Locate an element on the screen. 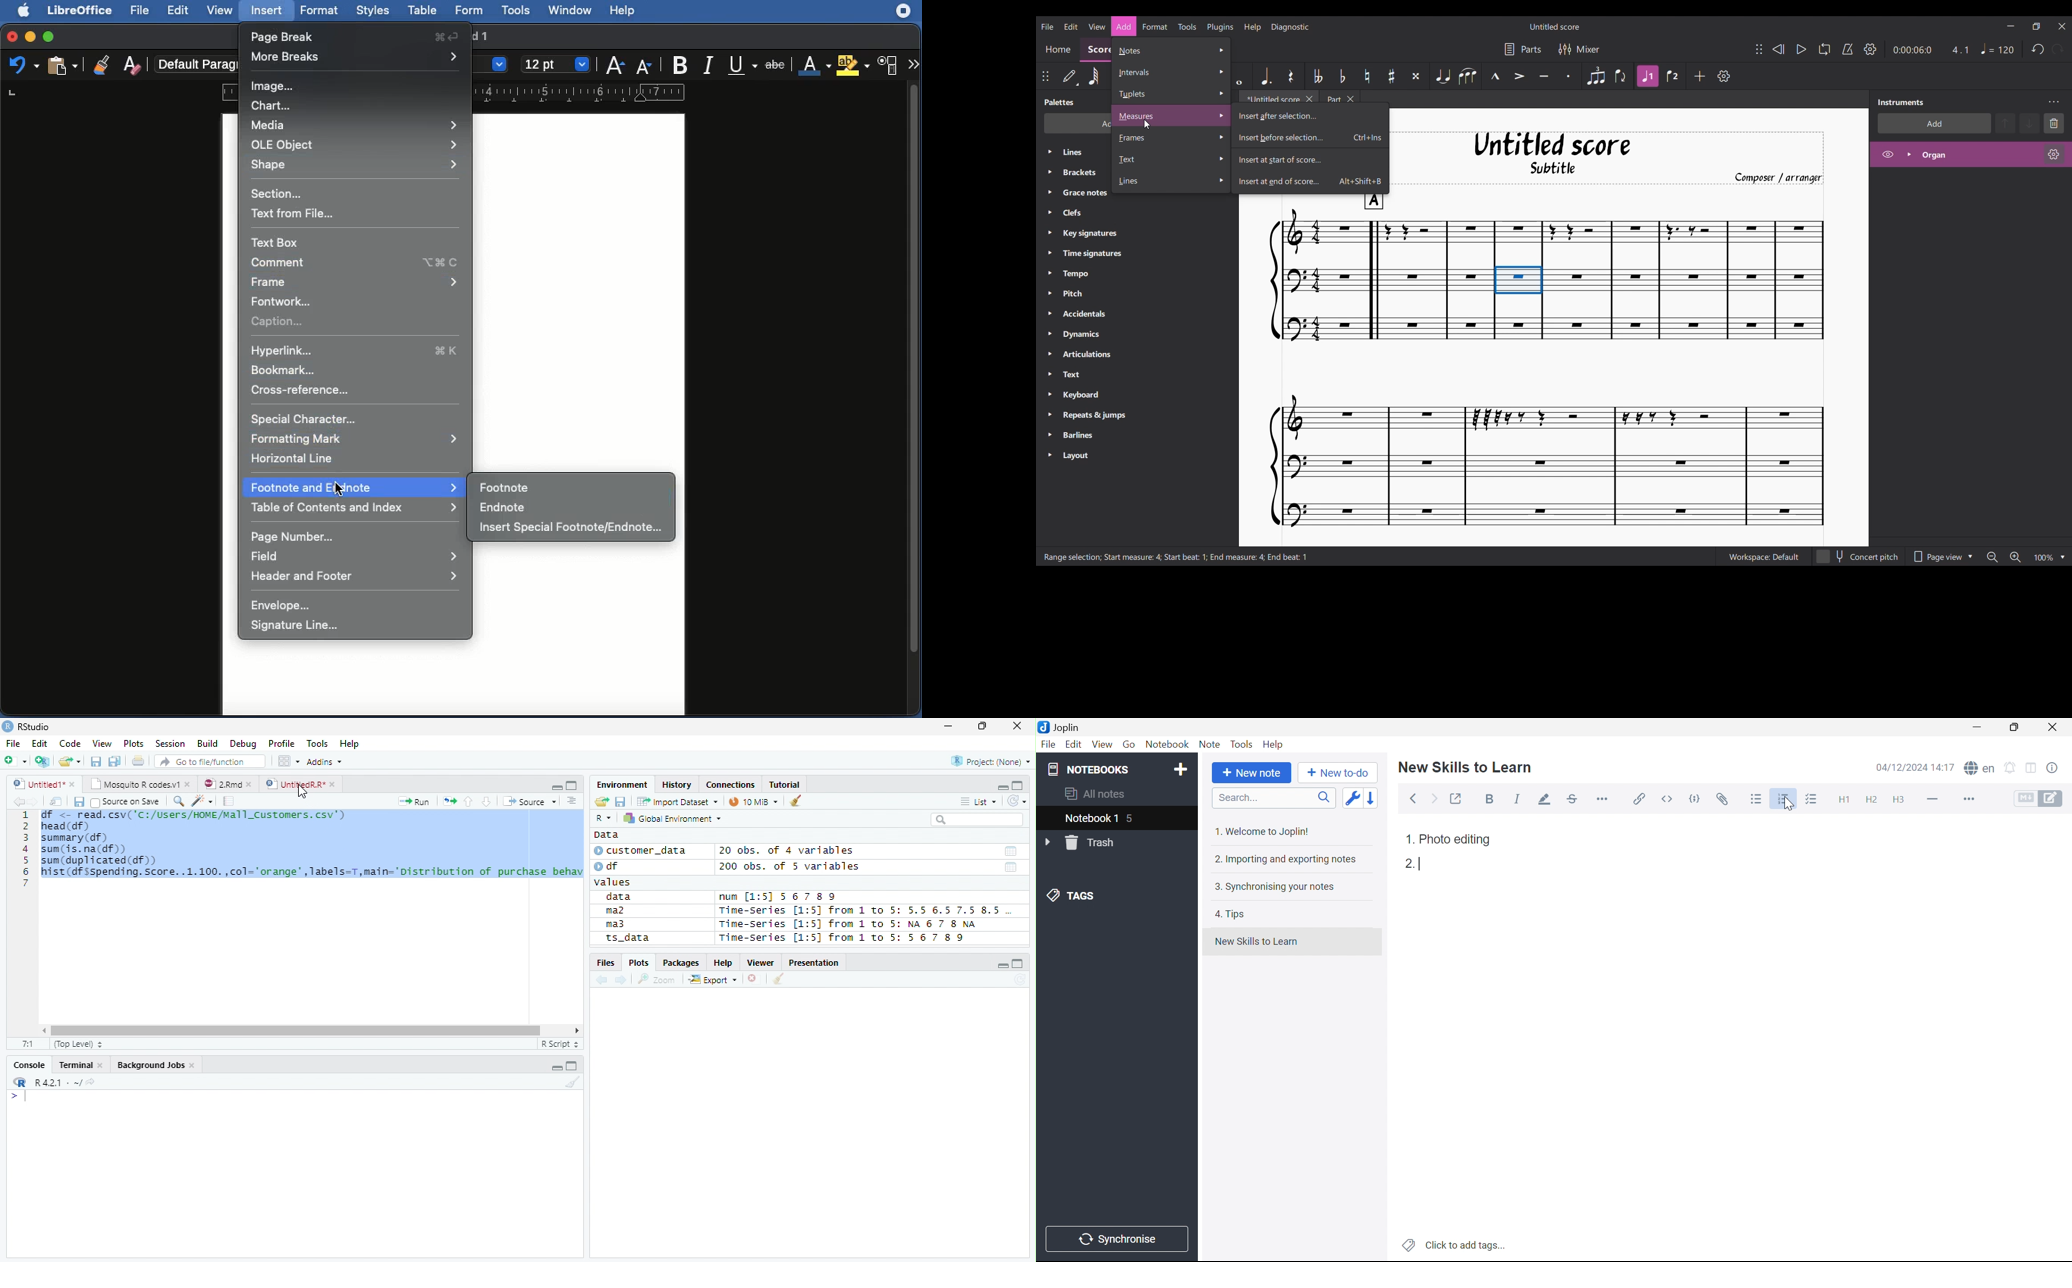 Image resolution: width=2072 pixels, height=1288 pixels. 14:15 is located at coordinates (1946, 767).